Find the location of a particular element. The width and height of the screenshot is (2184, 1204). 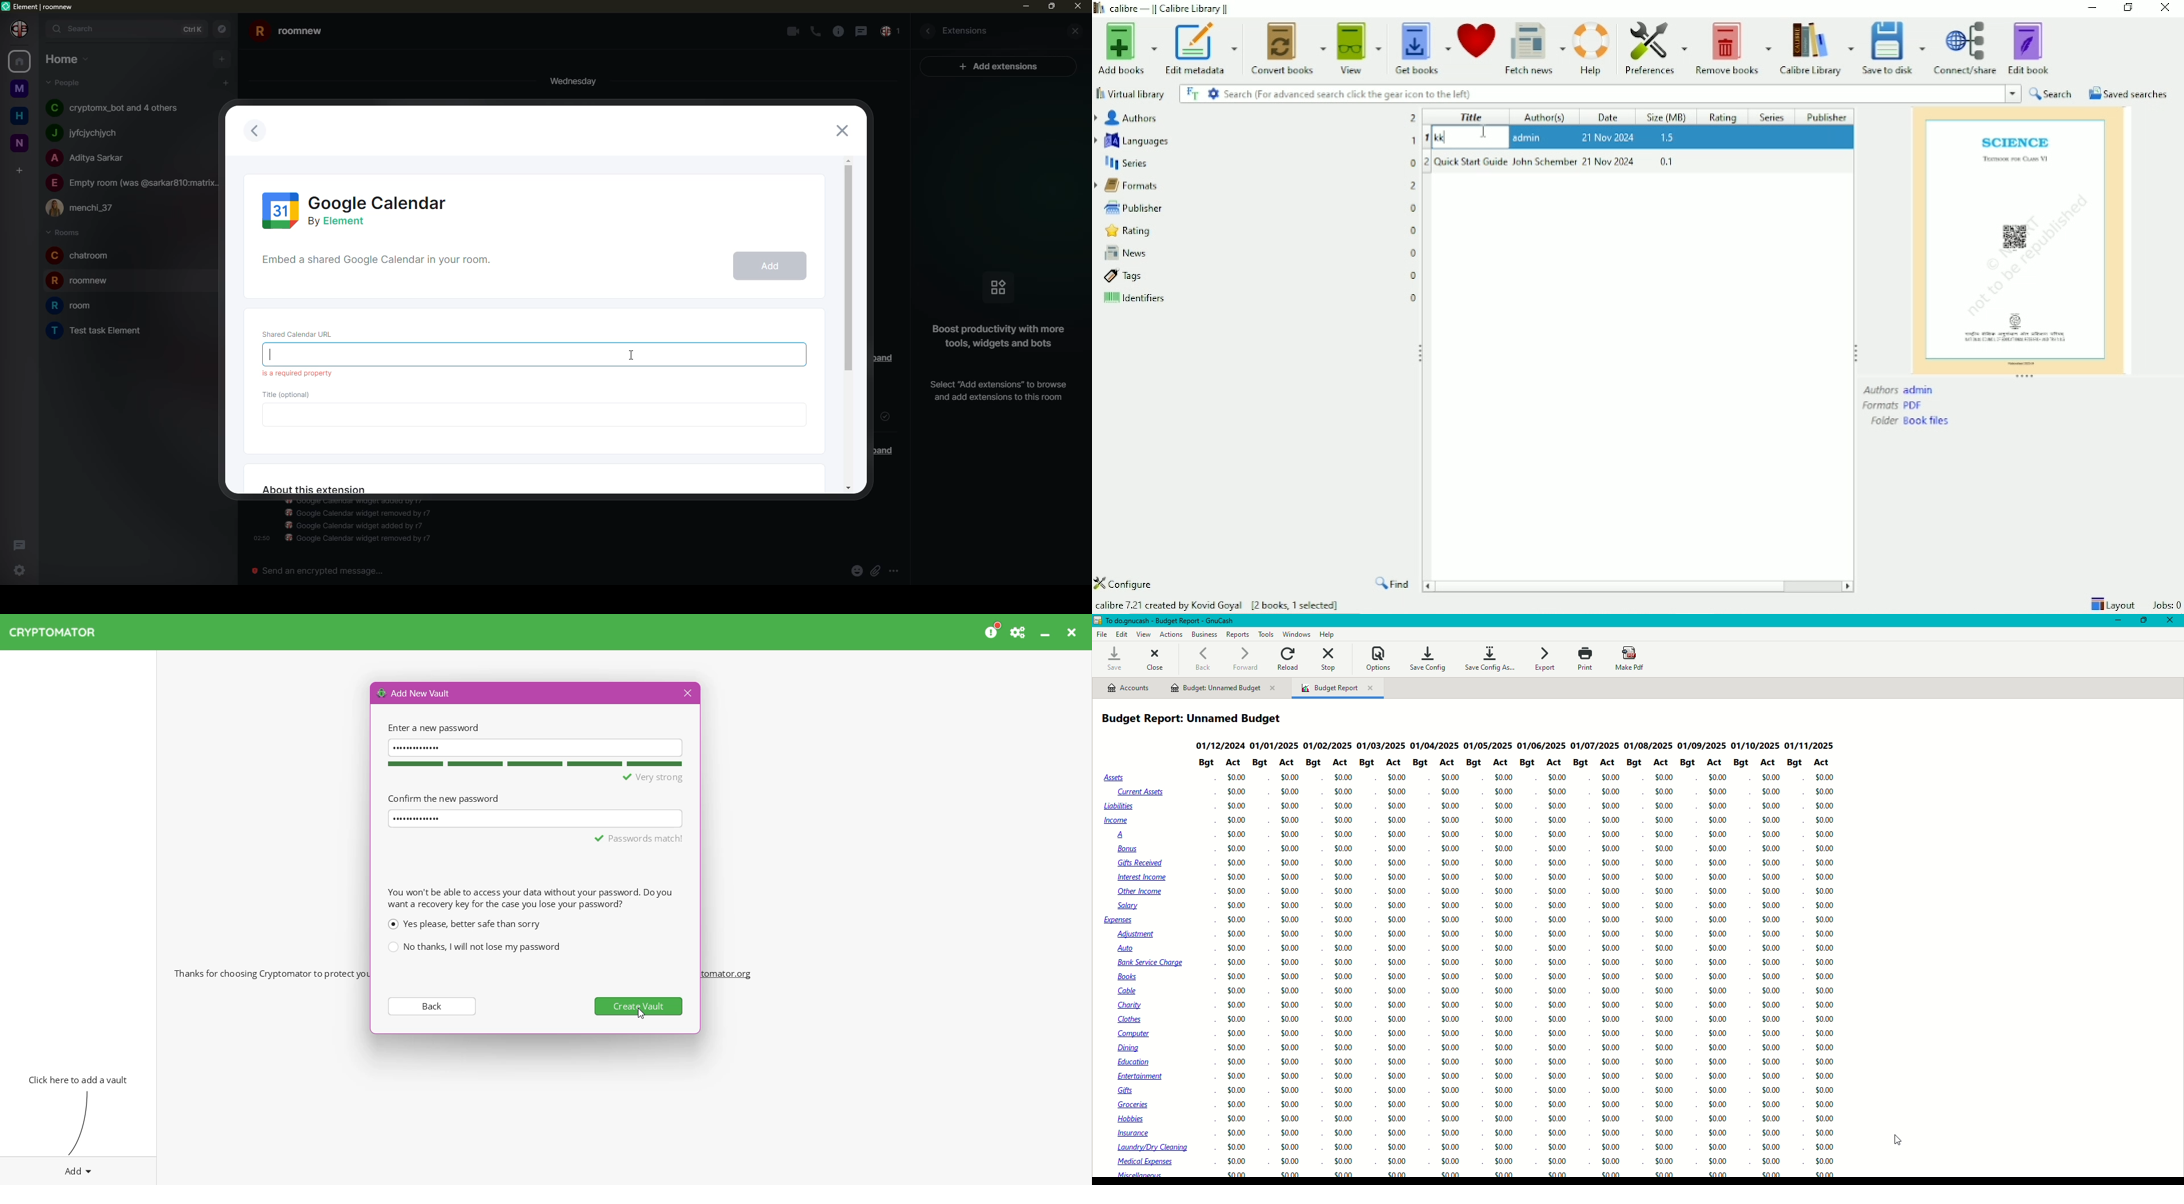

Save to disk is located at coordinates (1894, 48).